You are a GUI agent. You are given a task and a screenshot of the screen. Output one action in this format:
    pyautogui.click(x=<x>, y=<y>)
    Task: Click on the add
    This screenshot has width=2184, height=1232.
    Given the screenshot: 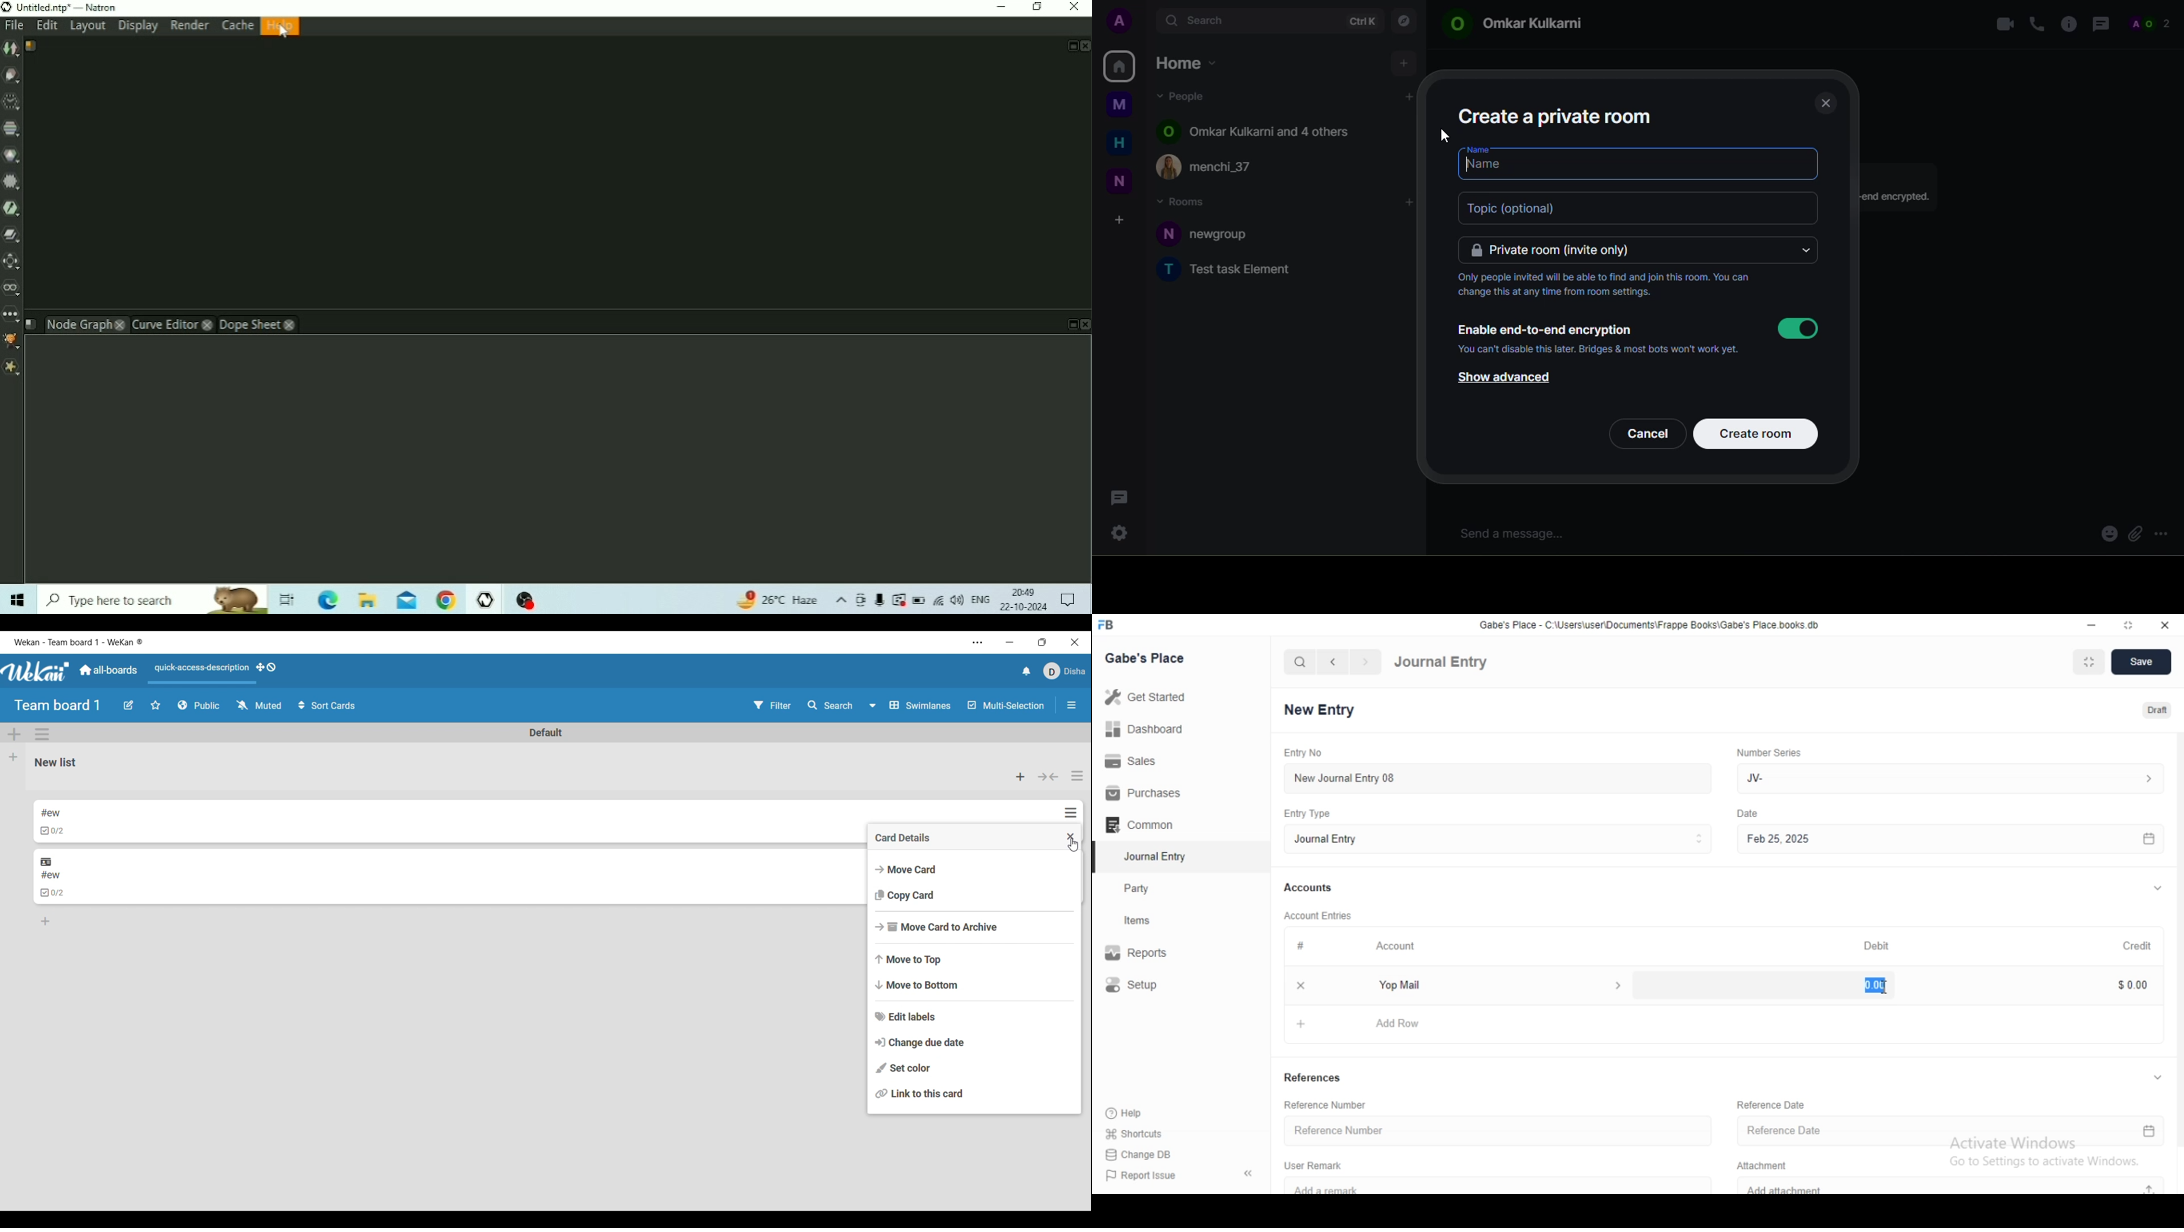 What is the action you would take?
    pyautogui.click(x=1409, y=97)
    